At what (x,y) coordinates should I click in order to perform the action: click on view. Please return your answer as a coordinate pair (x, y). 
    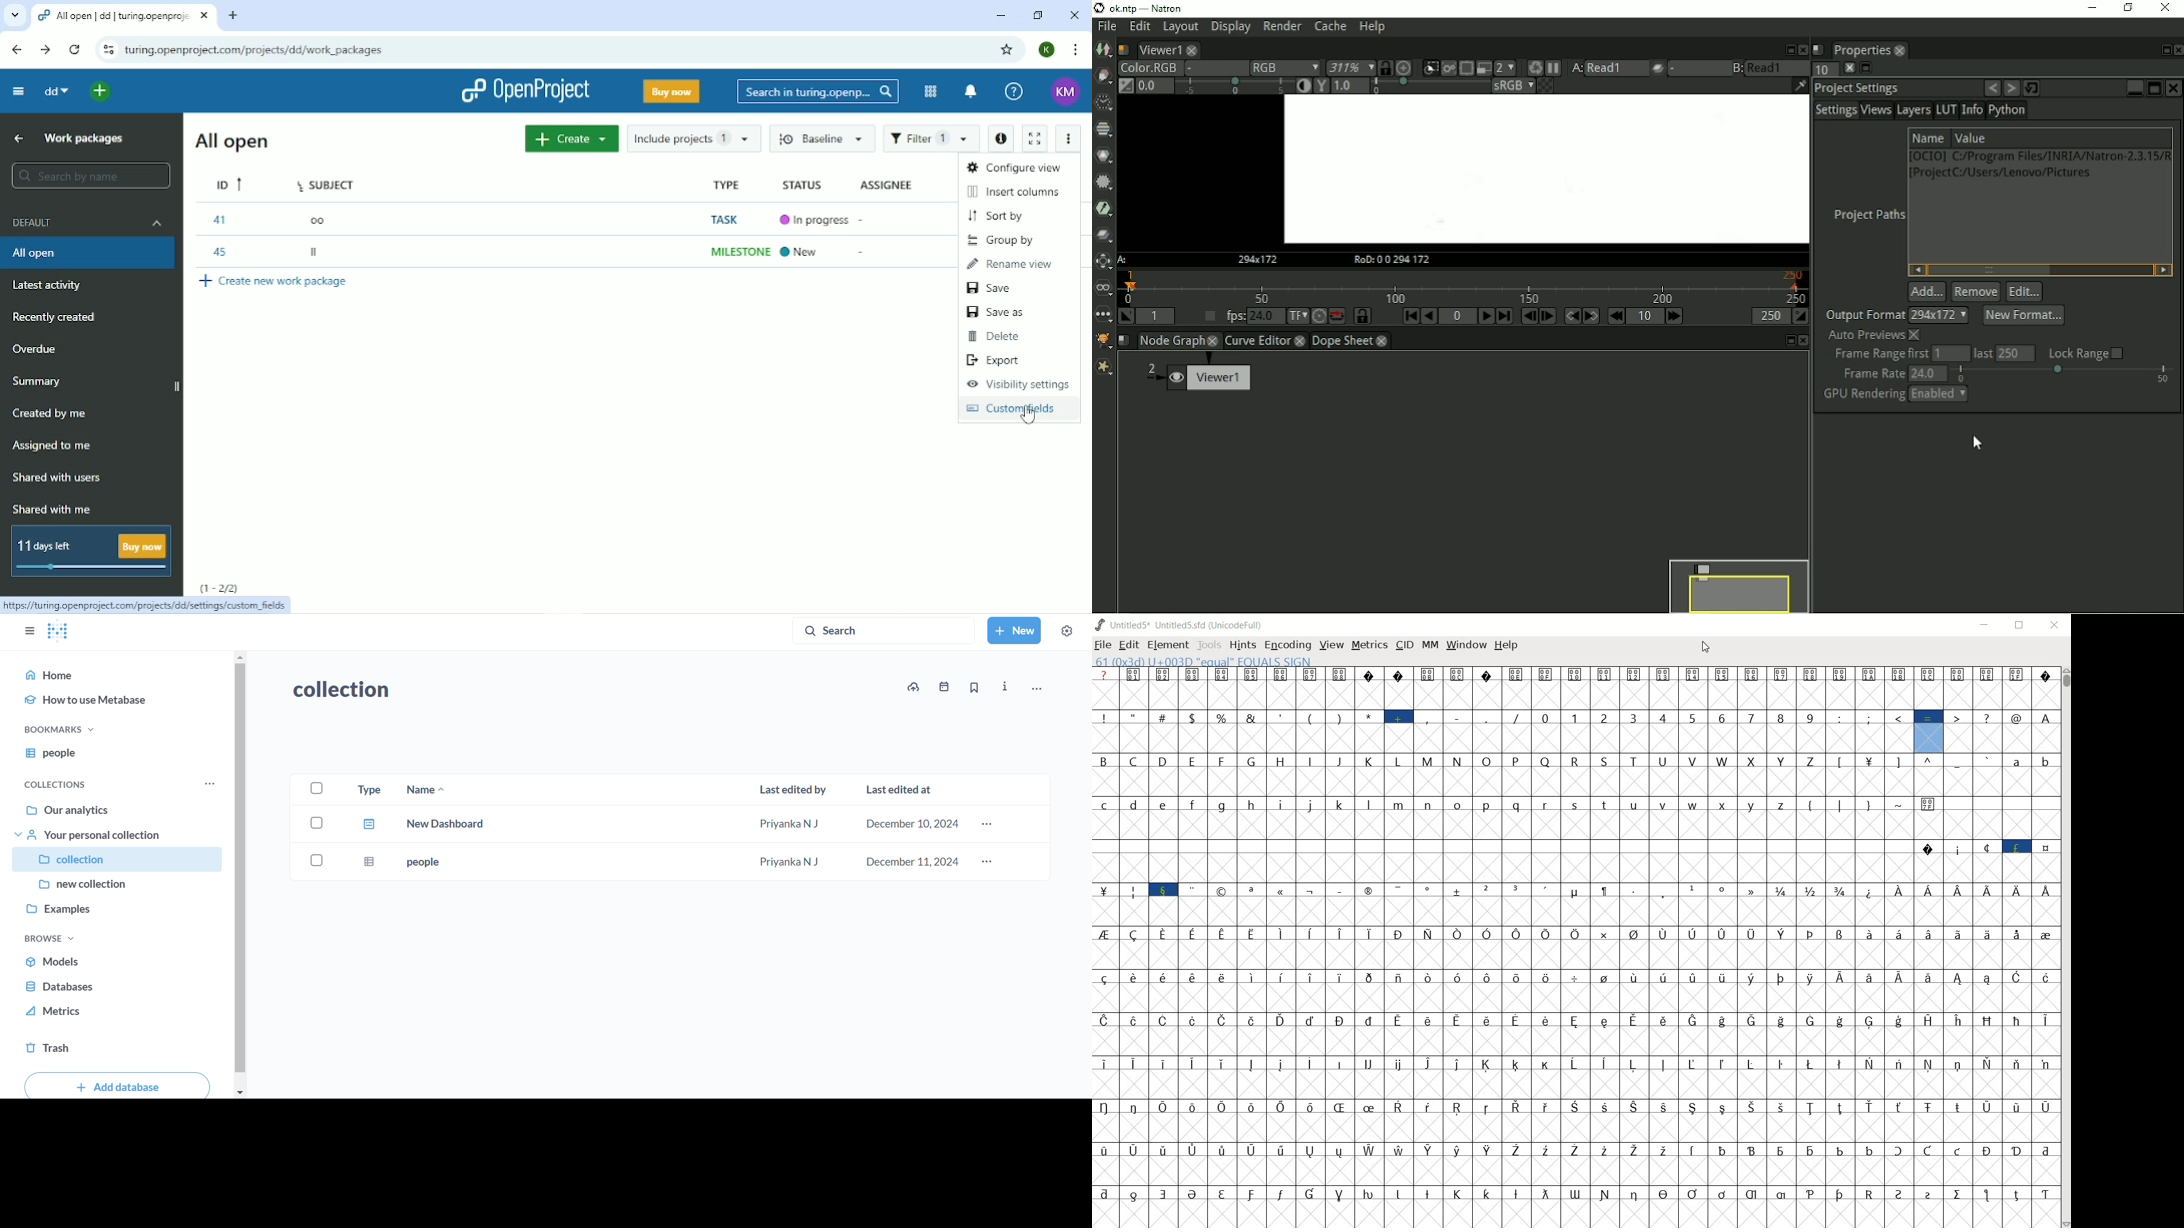
    Looking at the image, I should click on (1330, 645).